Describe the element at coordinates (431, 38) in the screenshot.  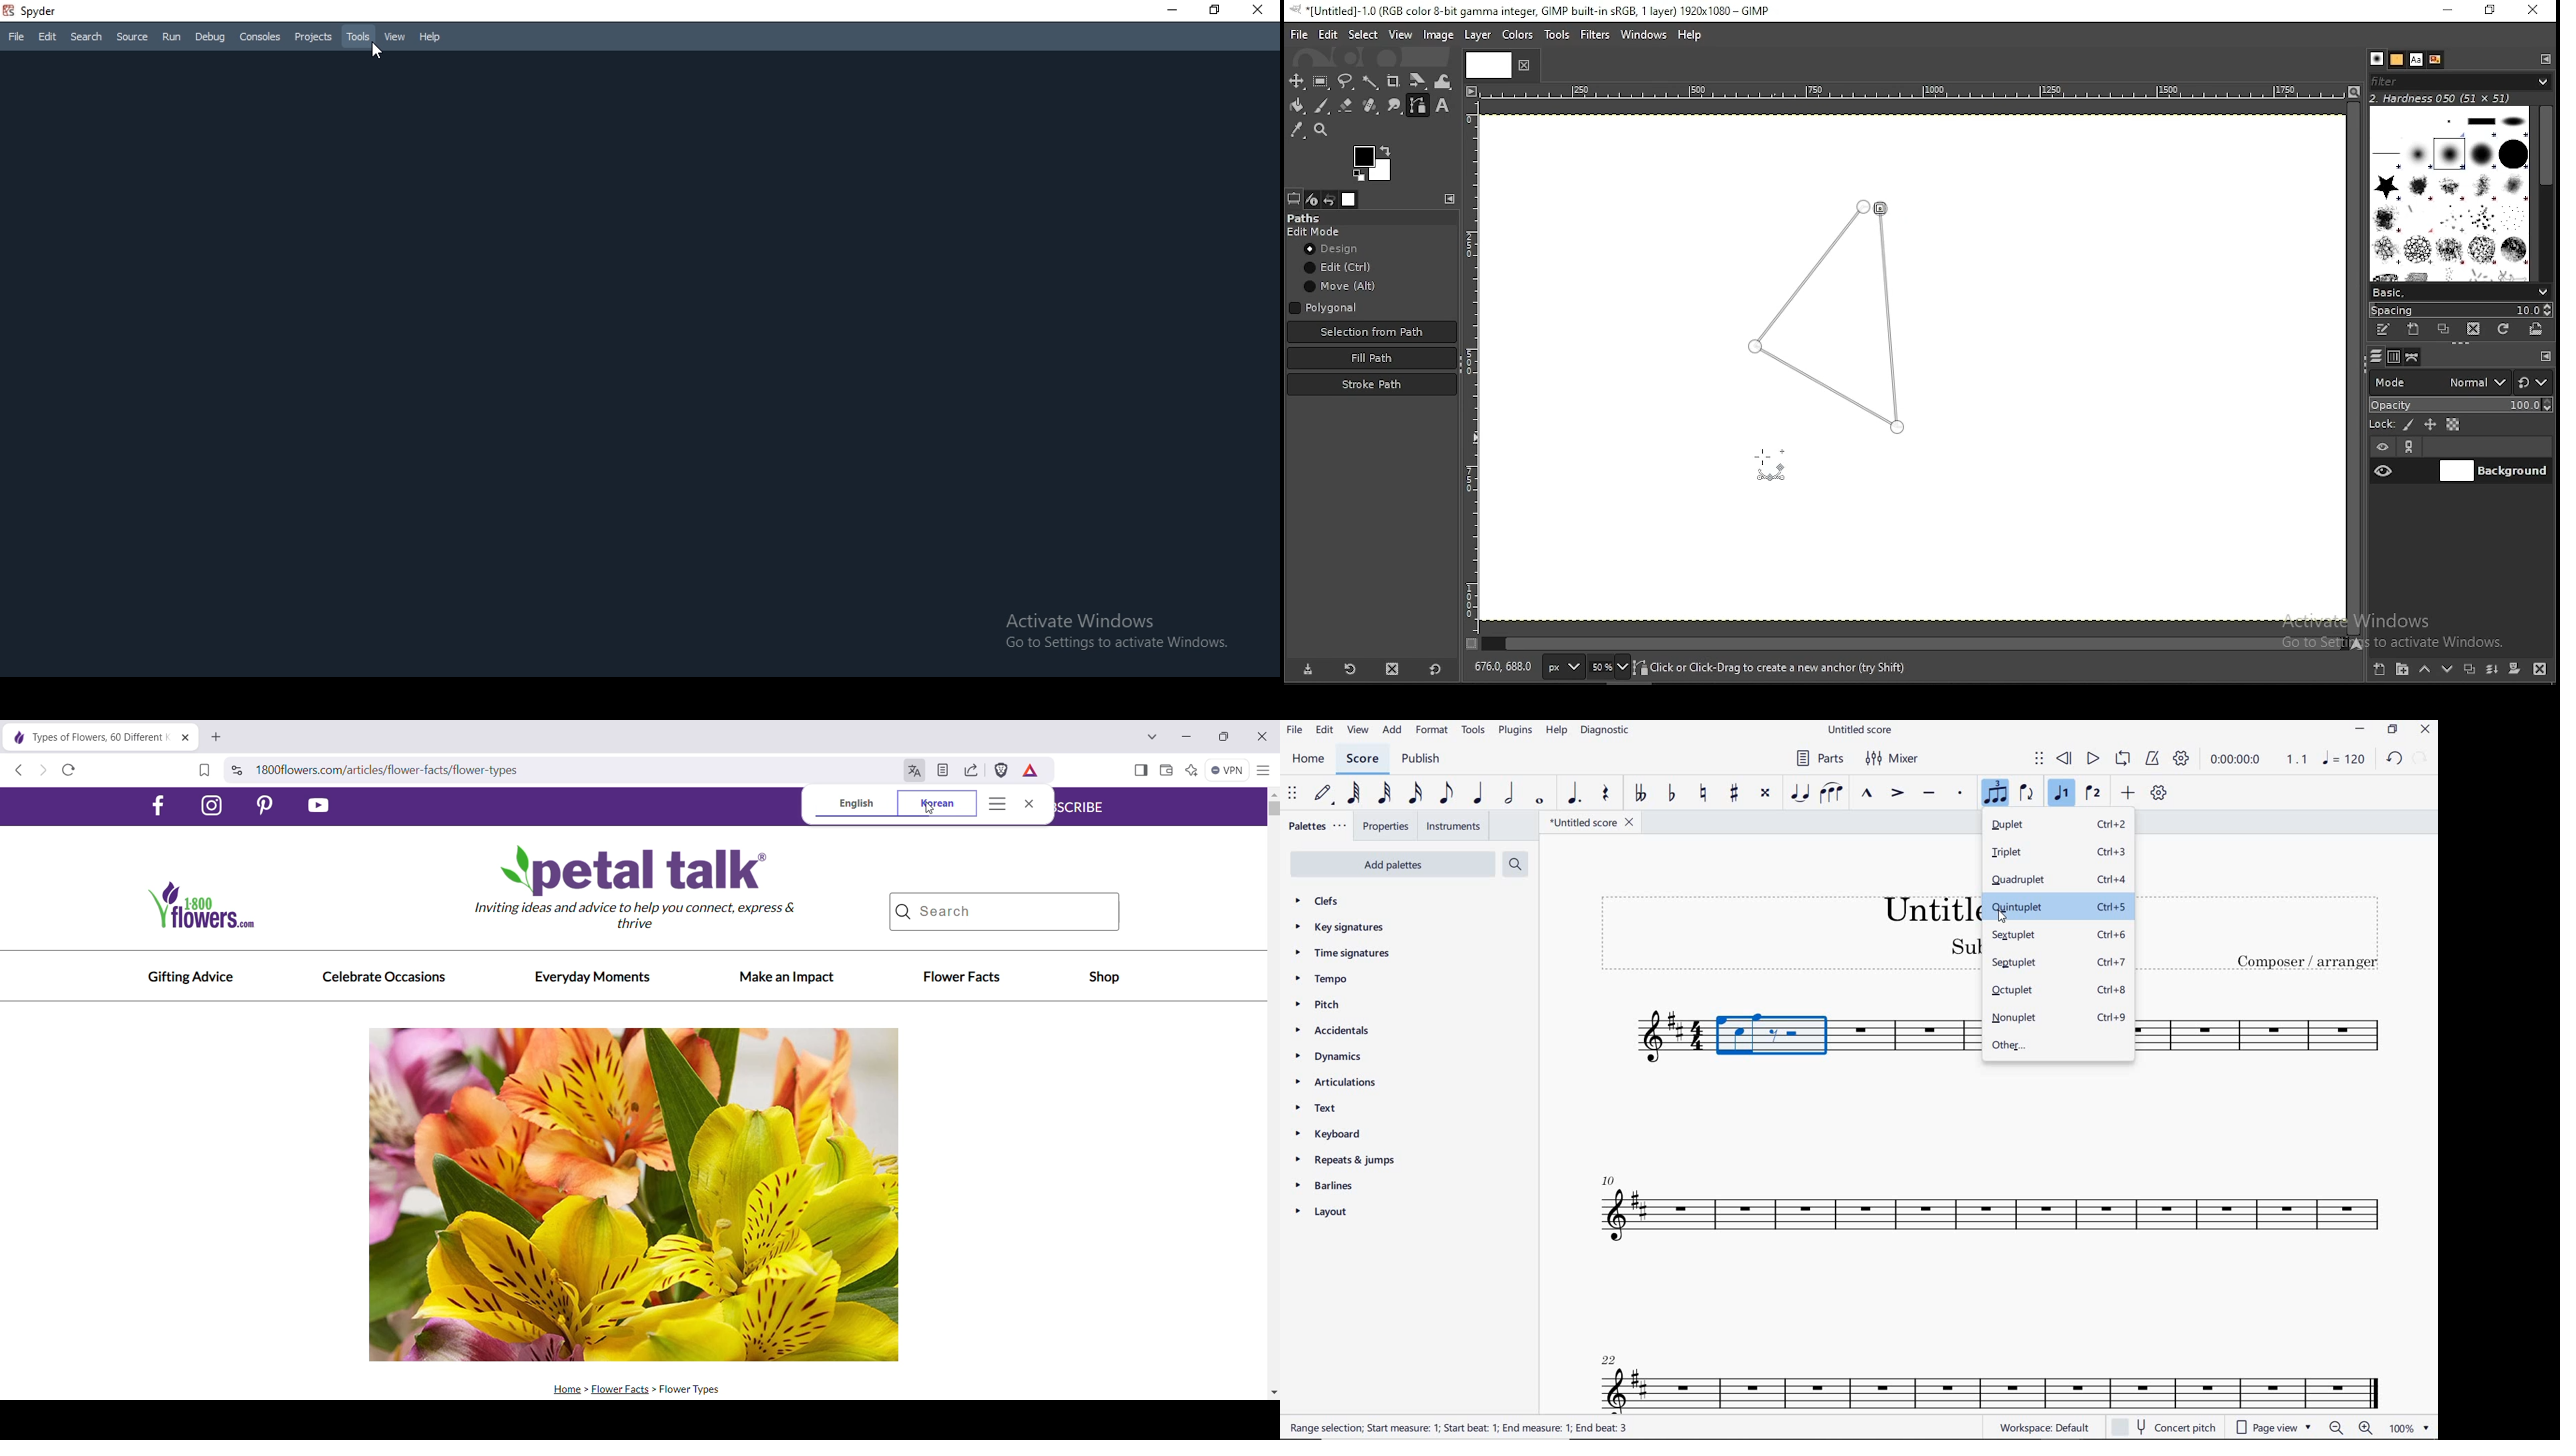
I see `Help` at that location.